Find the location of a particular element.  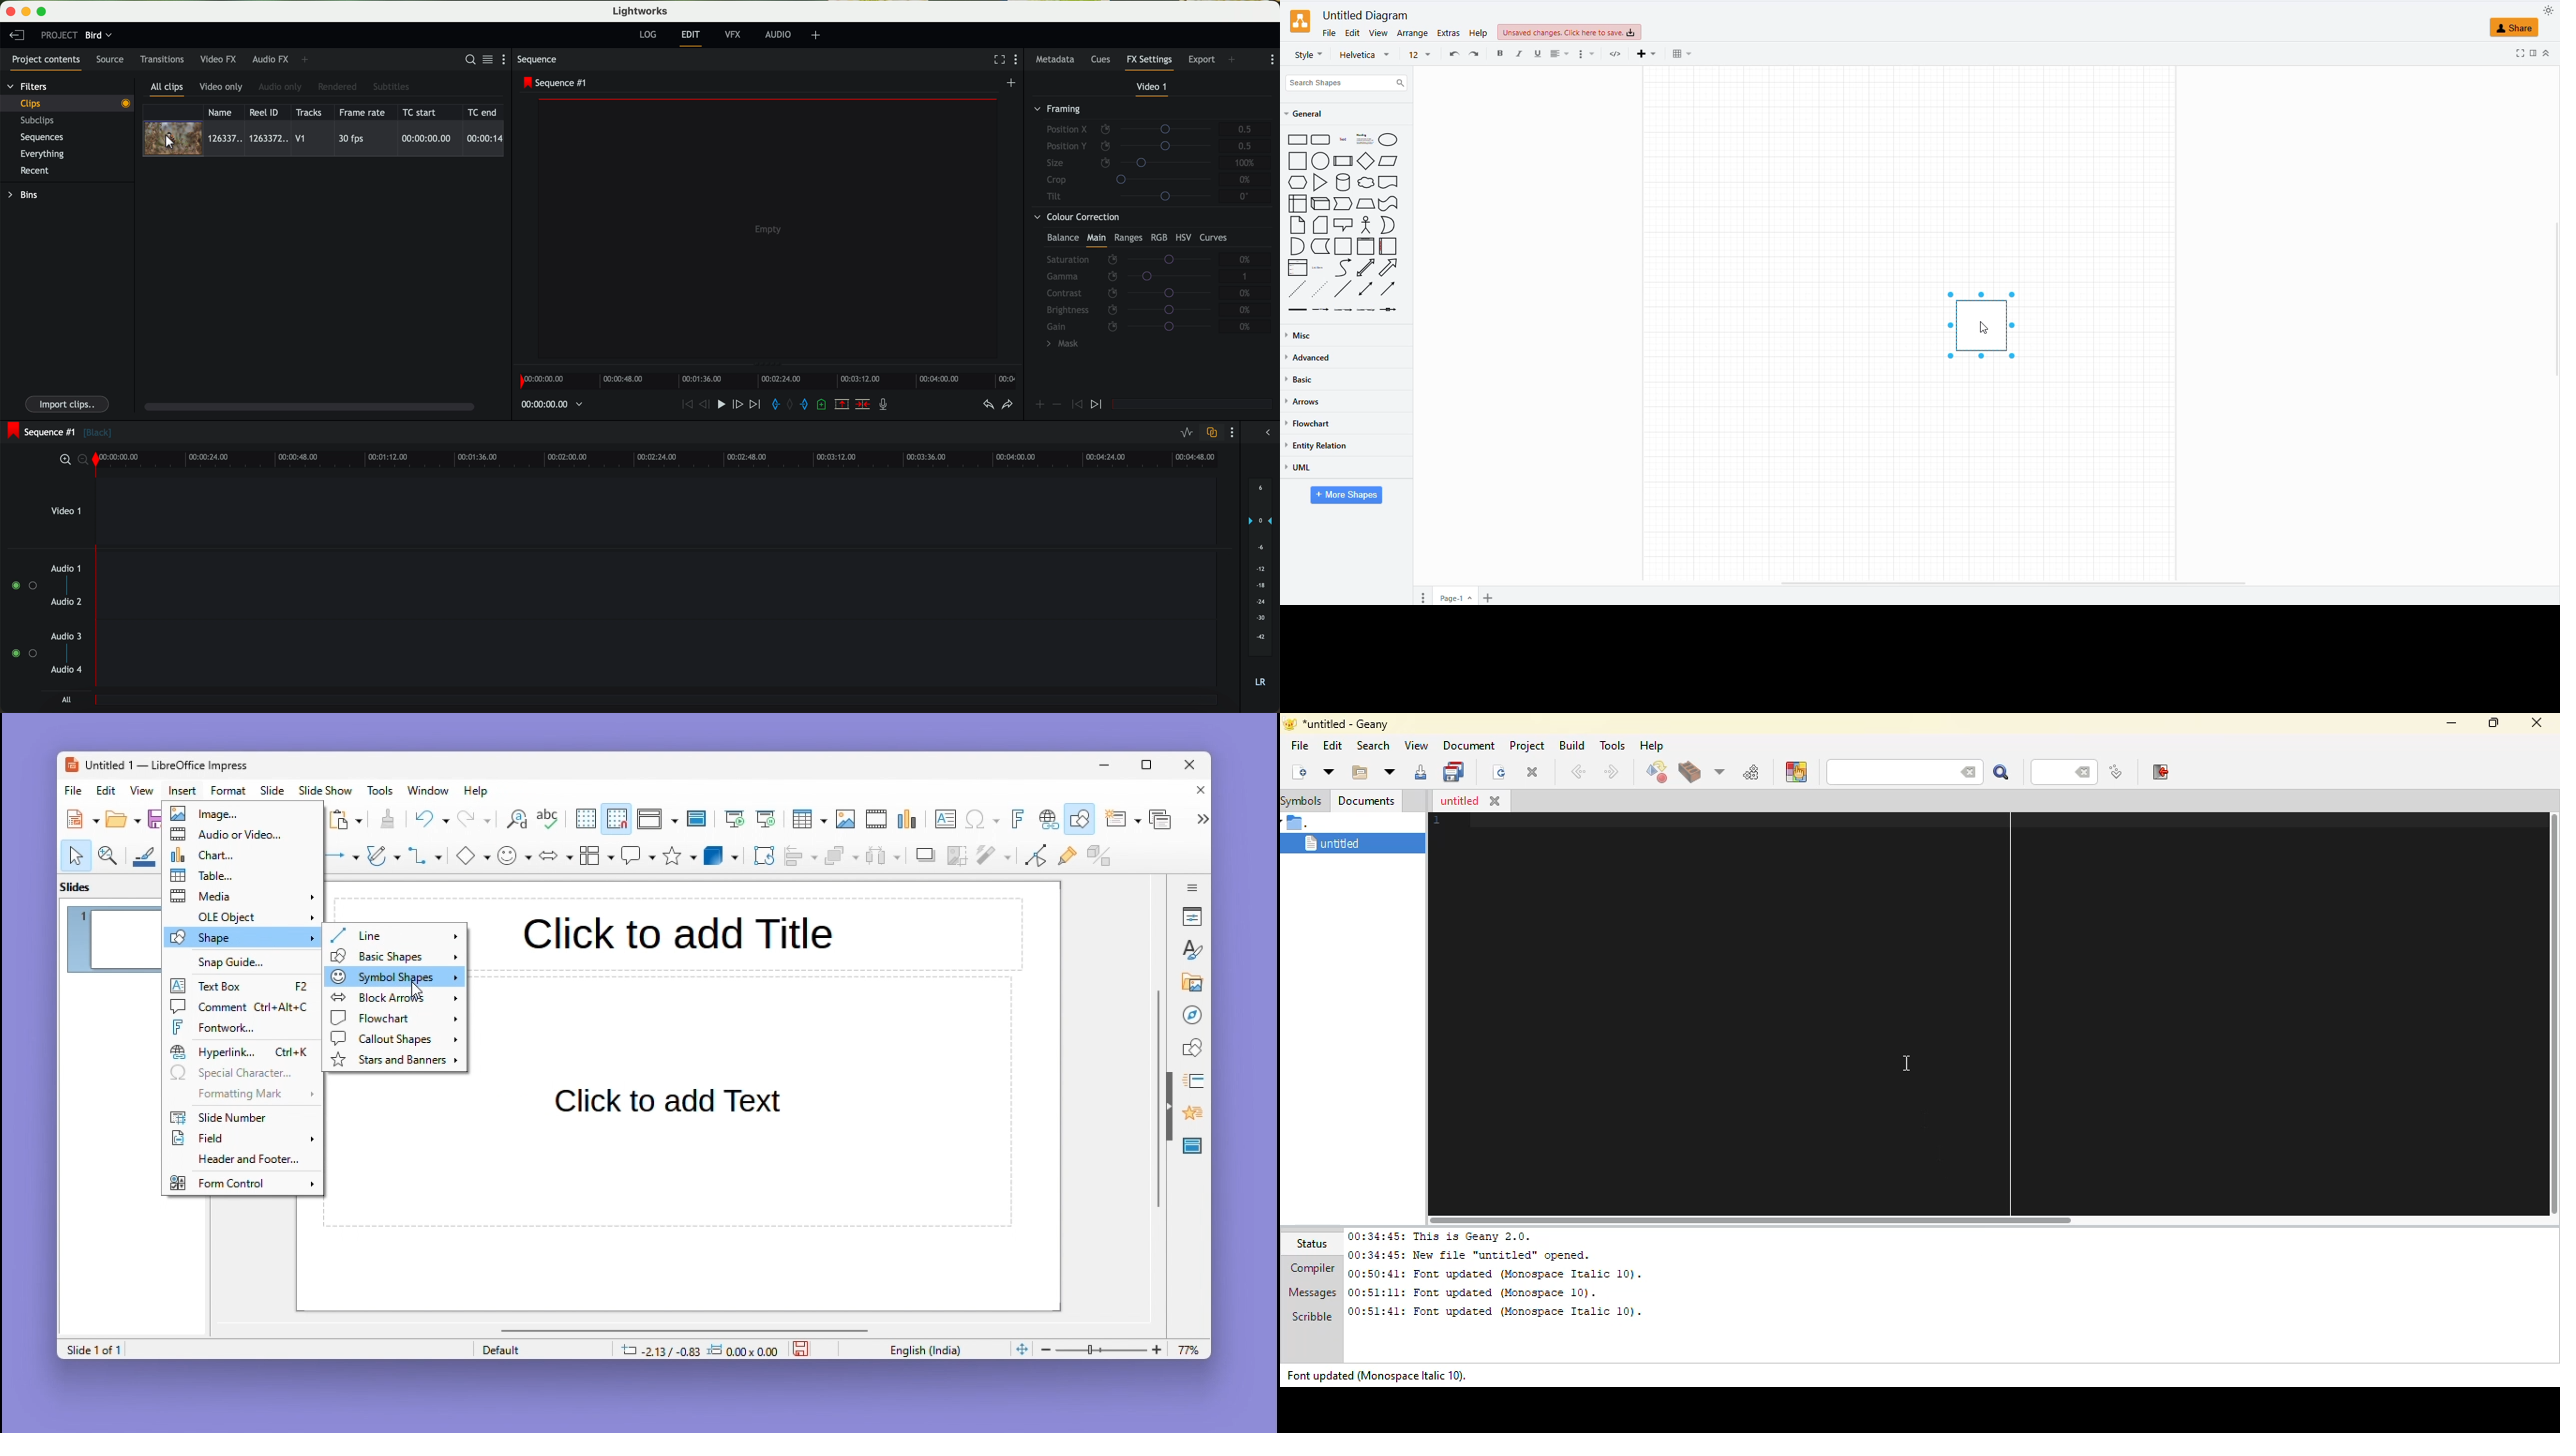

Symbol is located at coordinates (516, 855).